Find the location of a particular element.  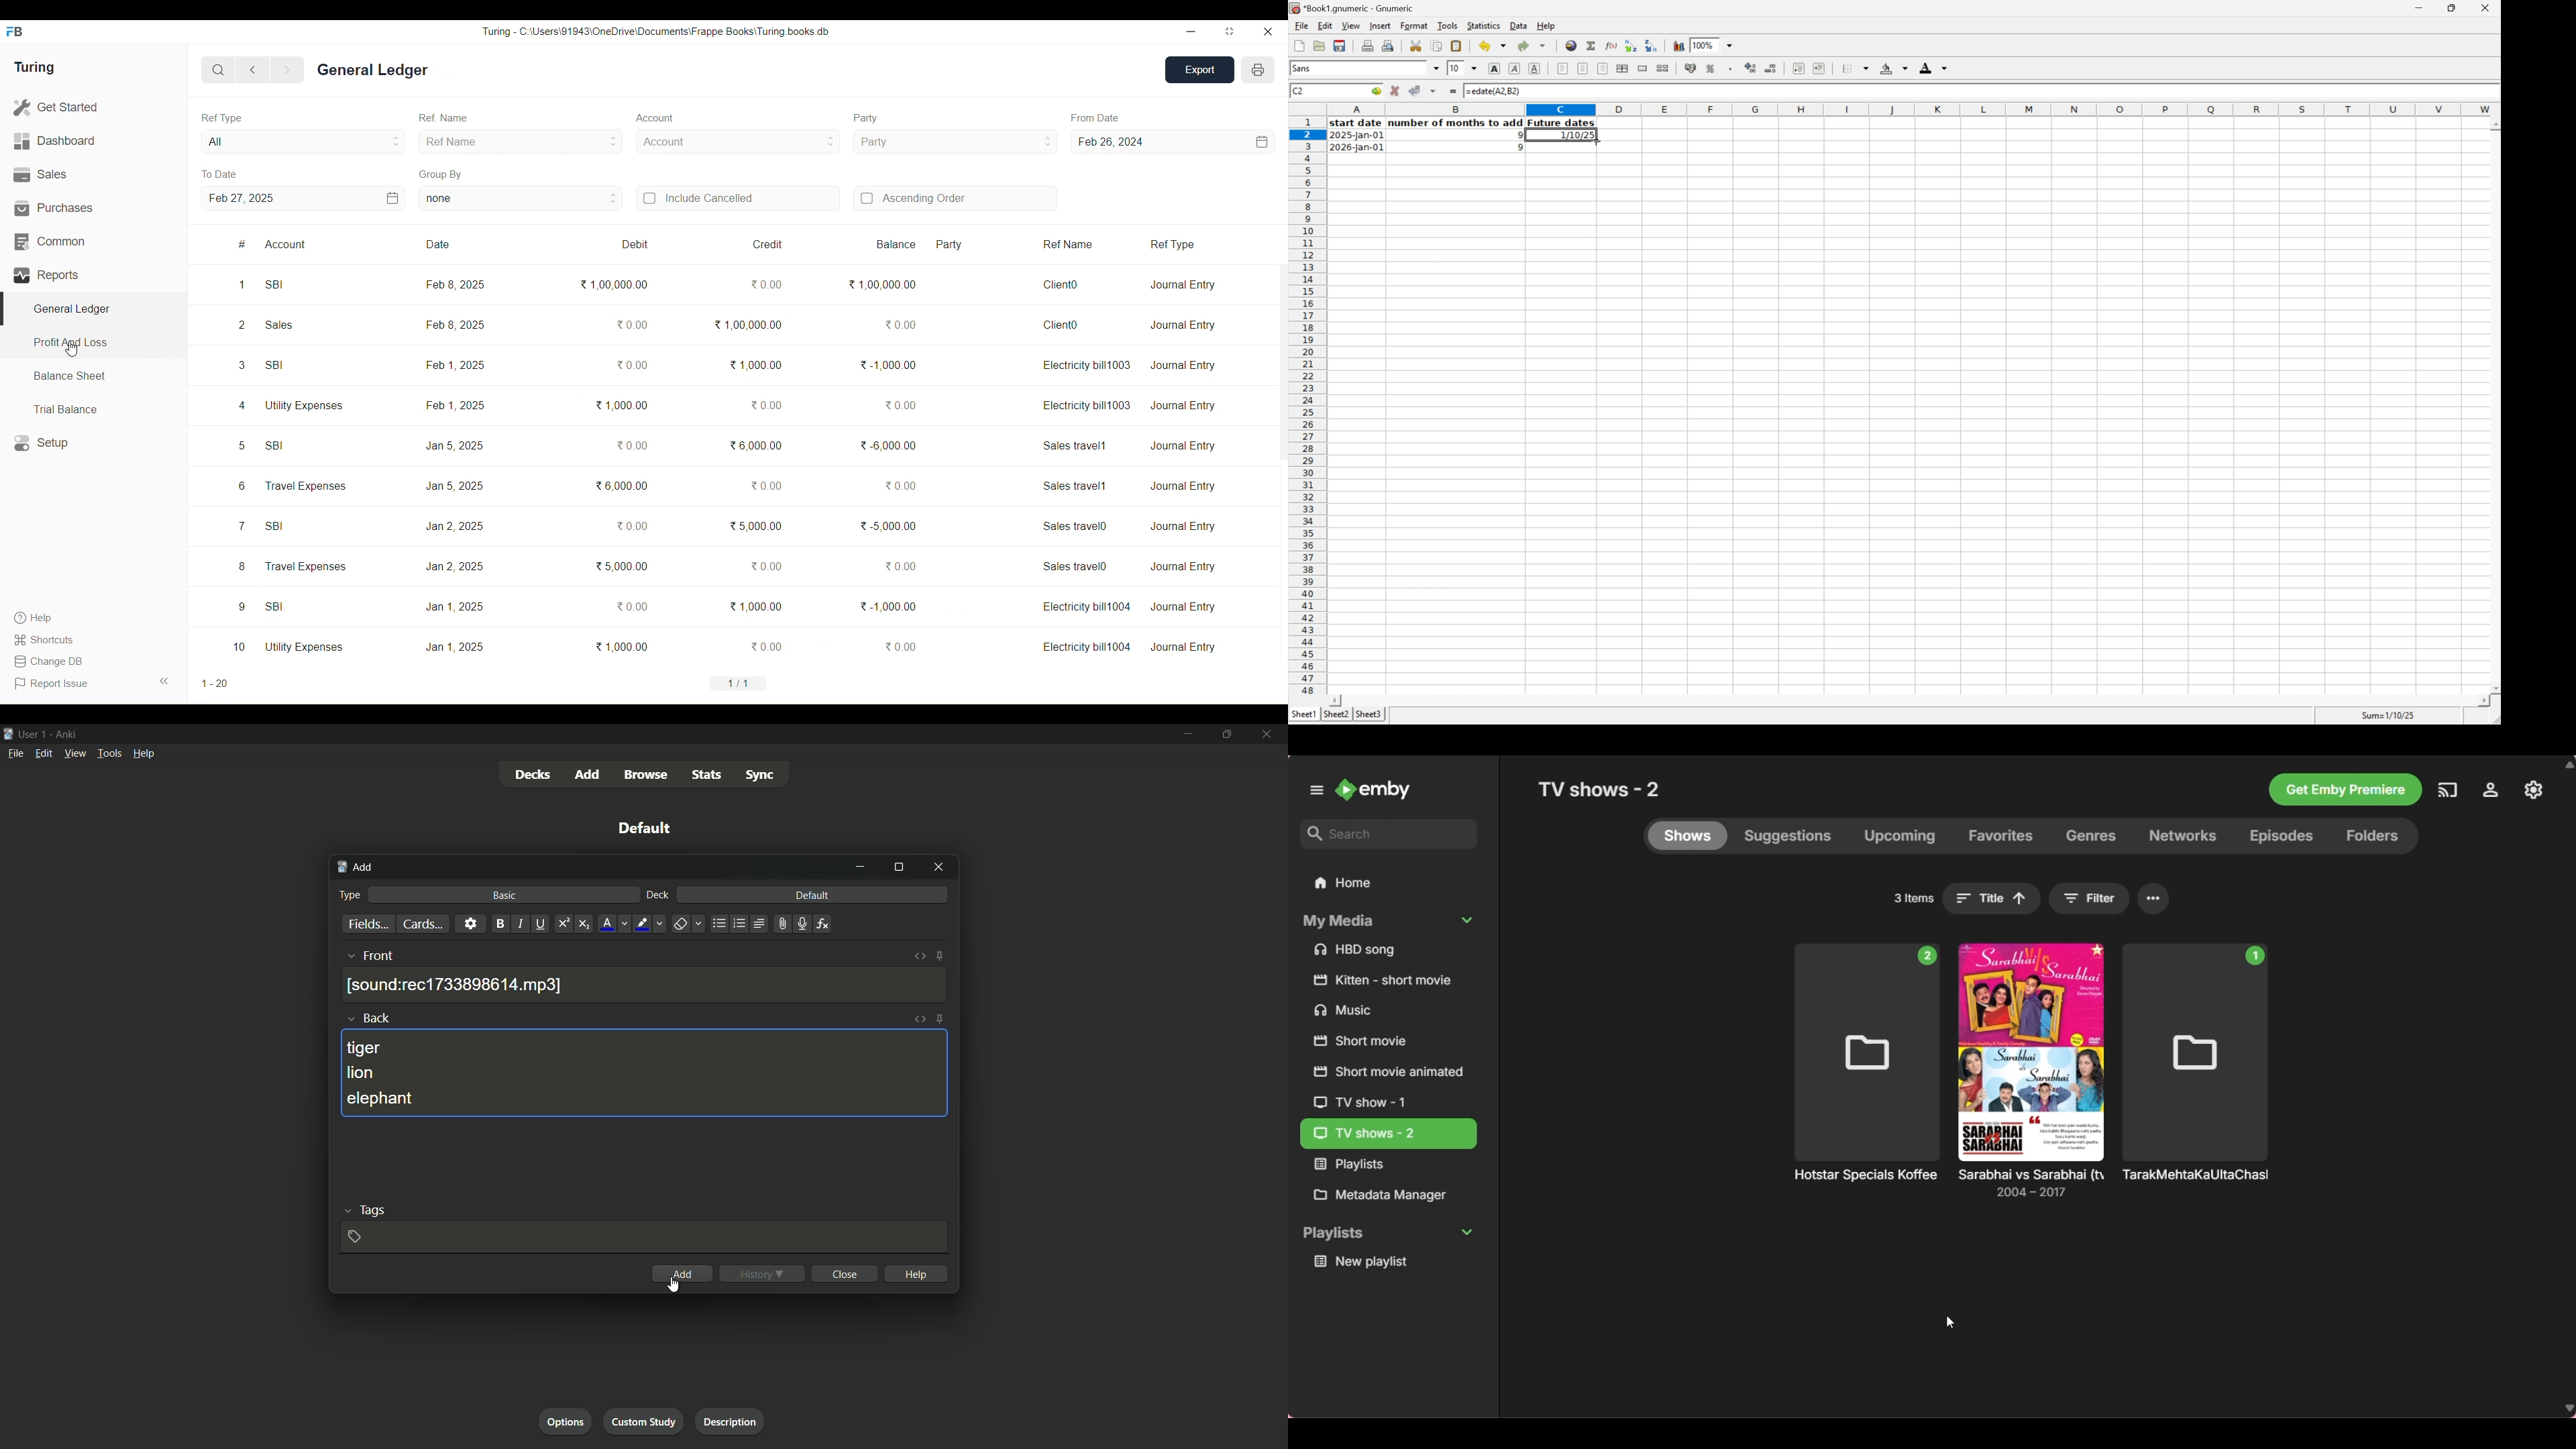

attach is located at coordinates (780, 924).